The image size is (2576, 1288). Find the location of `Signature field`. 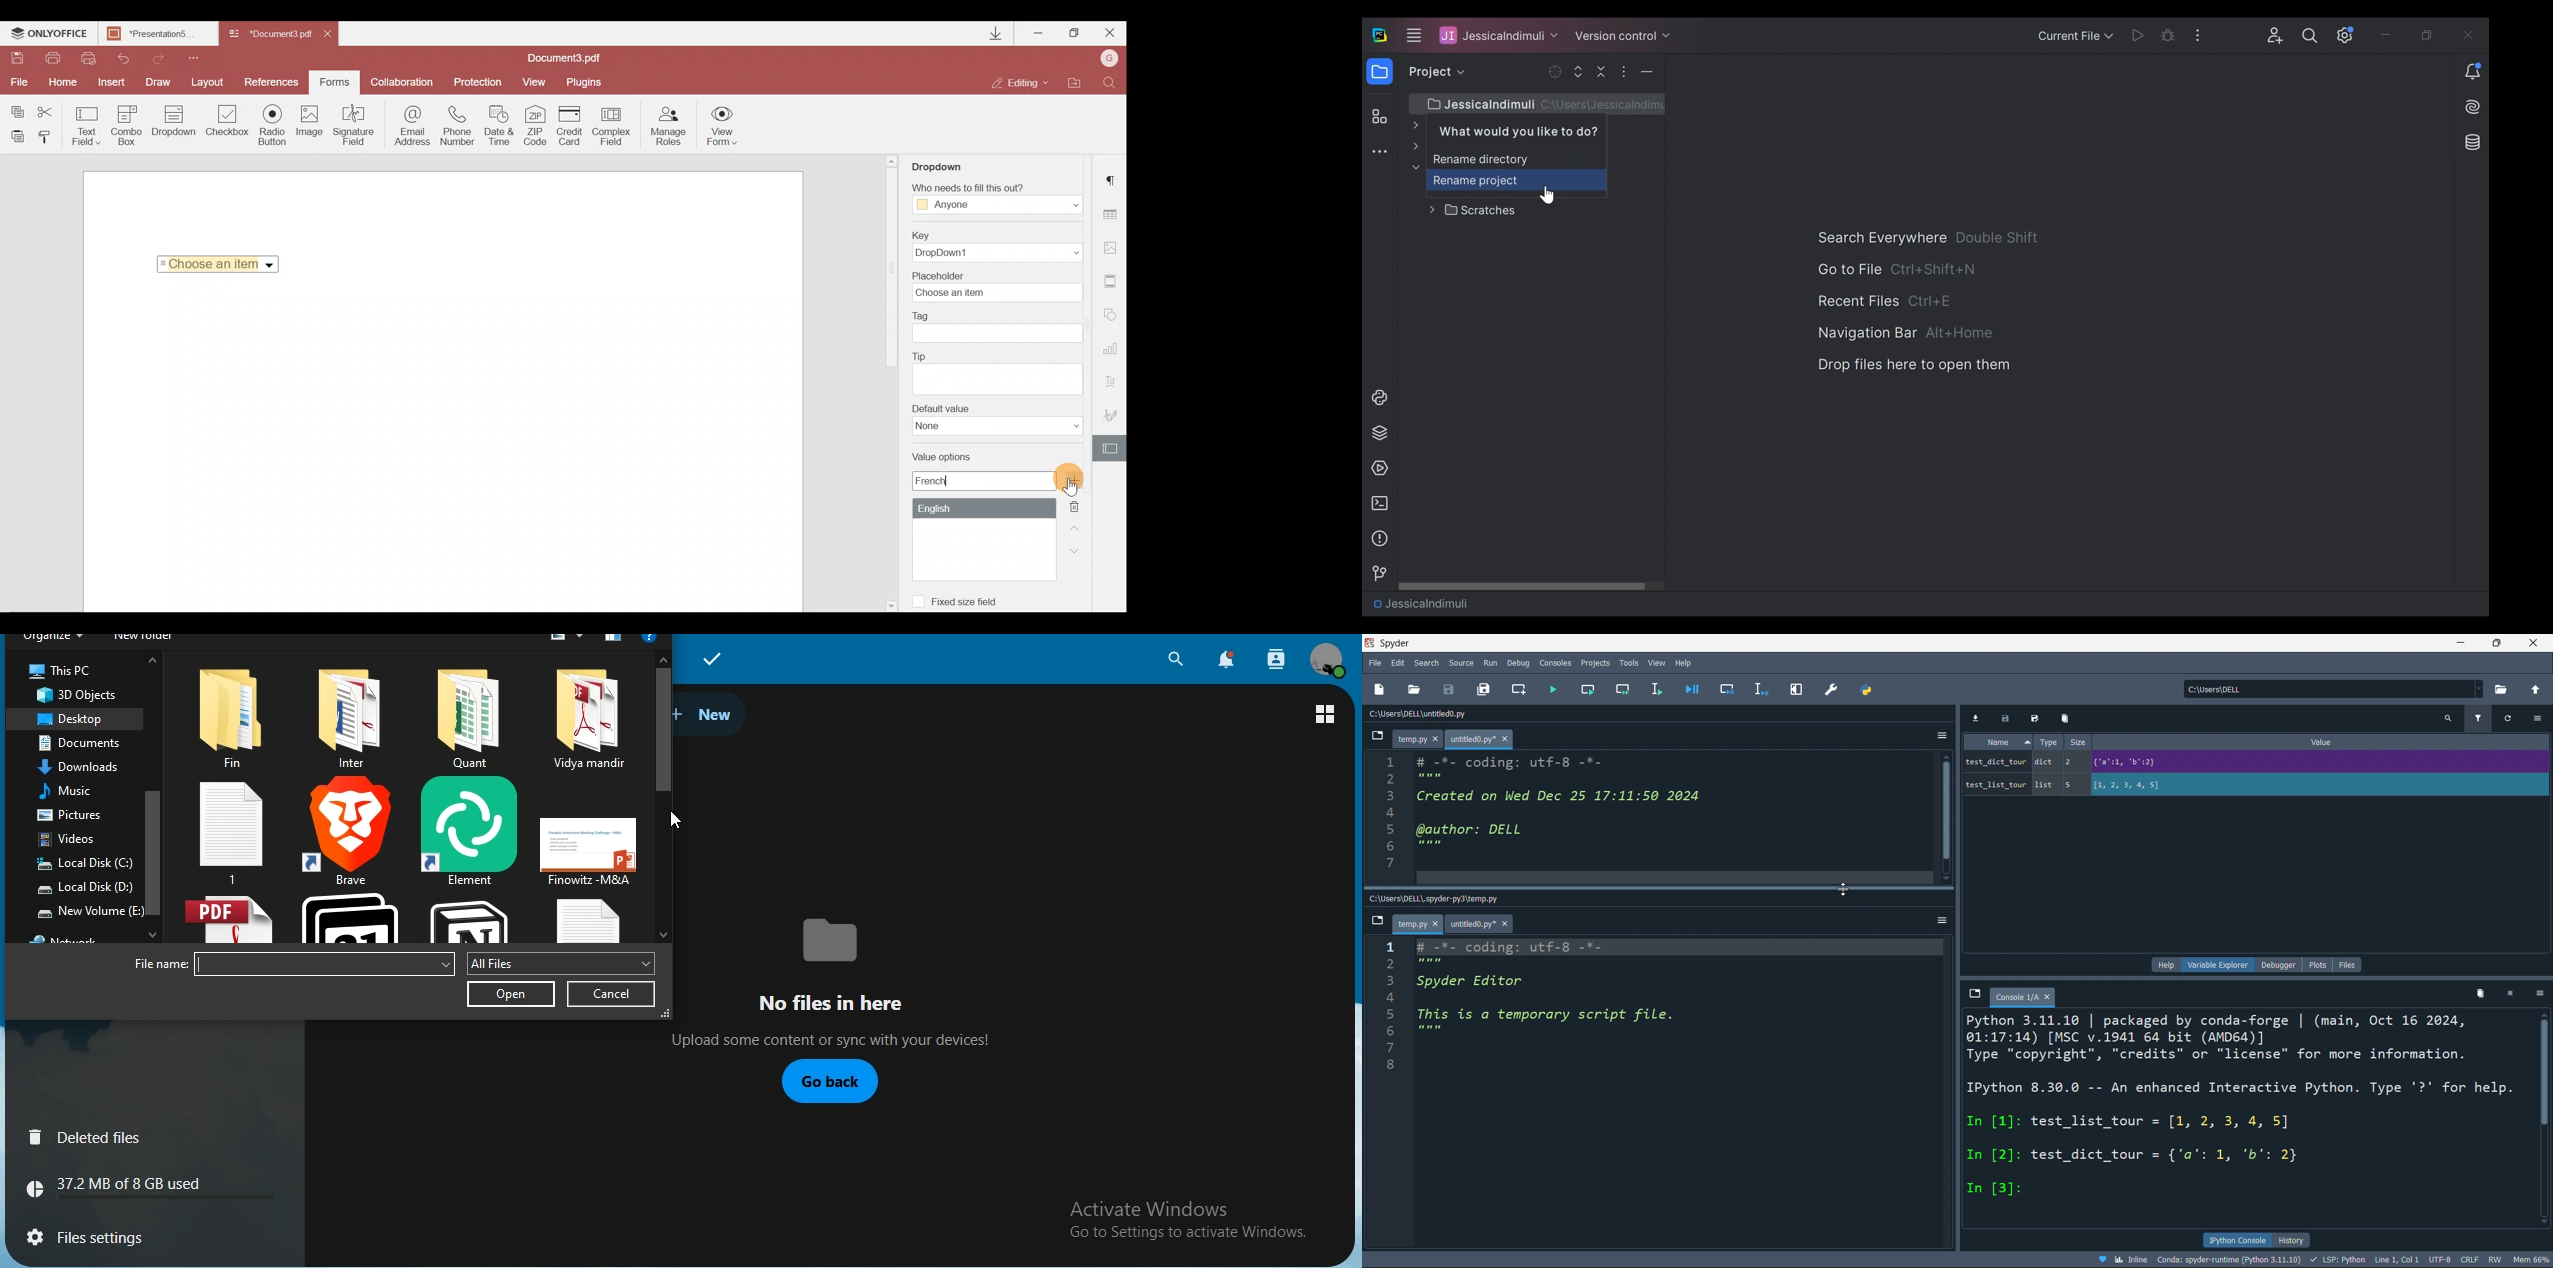

Signature field is located at coordinates (351, 124).